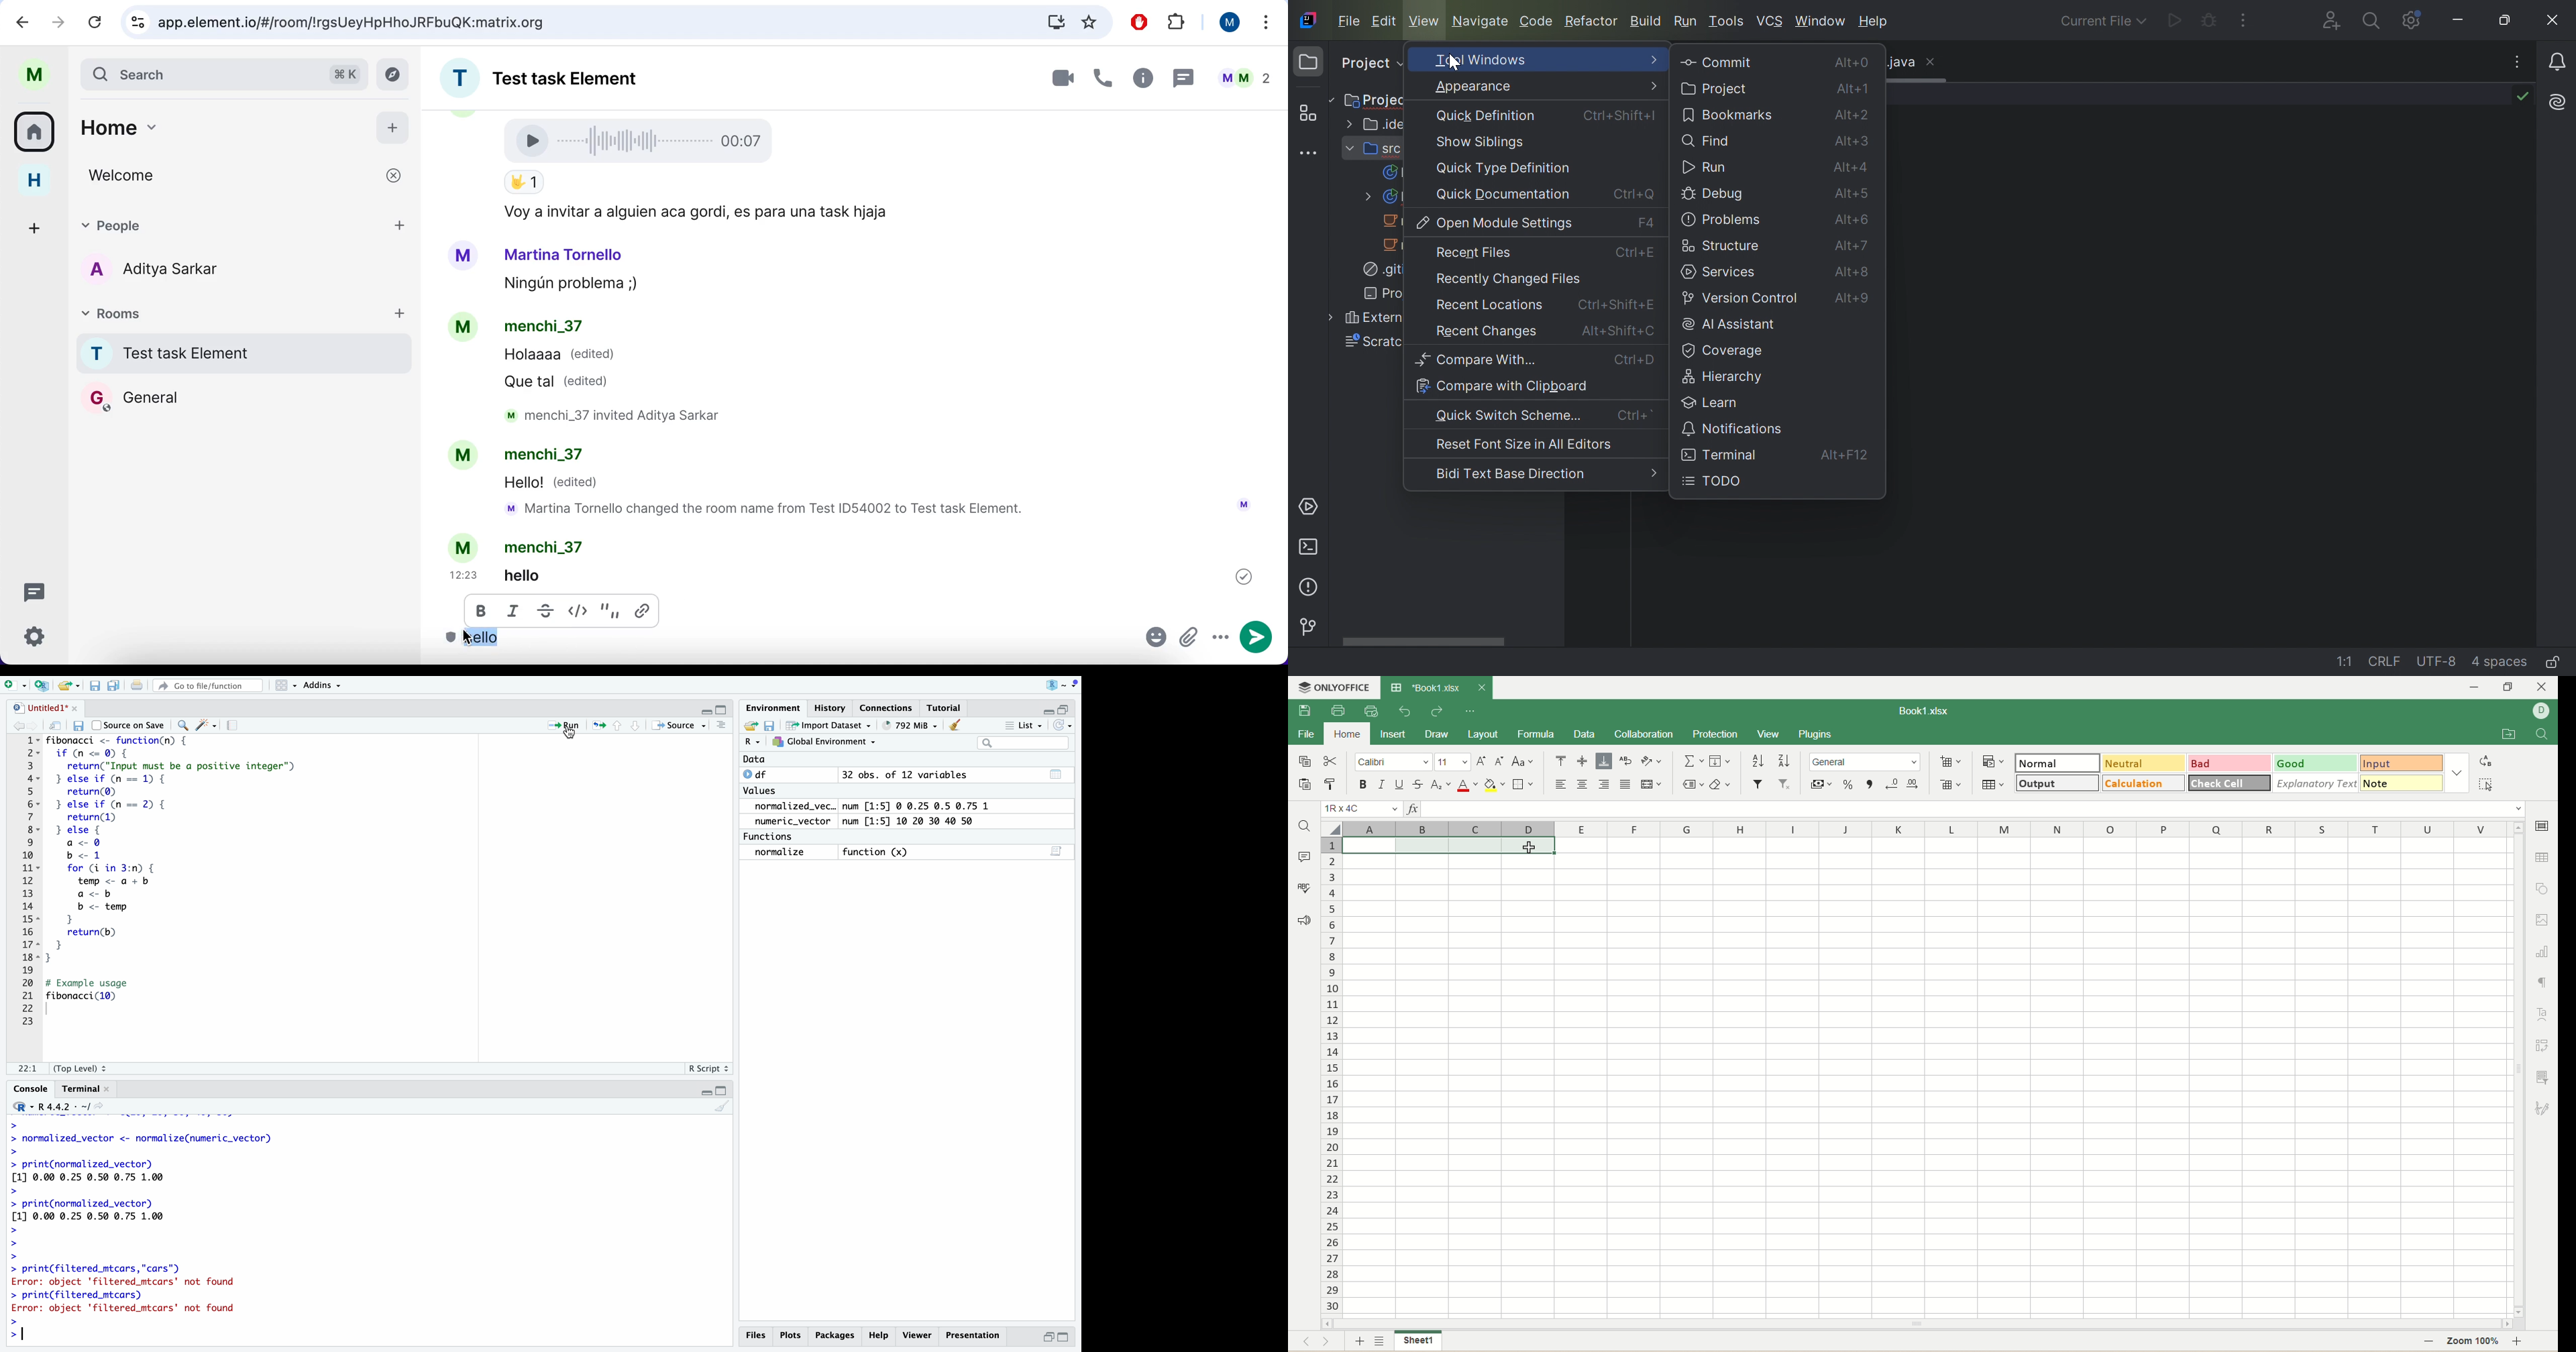 This screenshot has width=2576, height=1372. Describe the element at coordinates (564, 254) in the screenshot. I see `Martina Tornello` at that location.